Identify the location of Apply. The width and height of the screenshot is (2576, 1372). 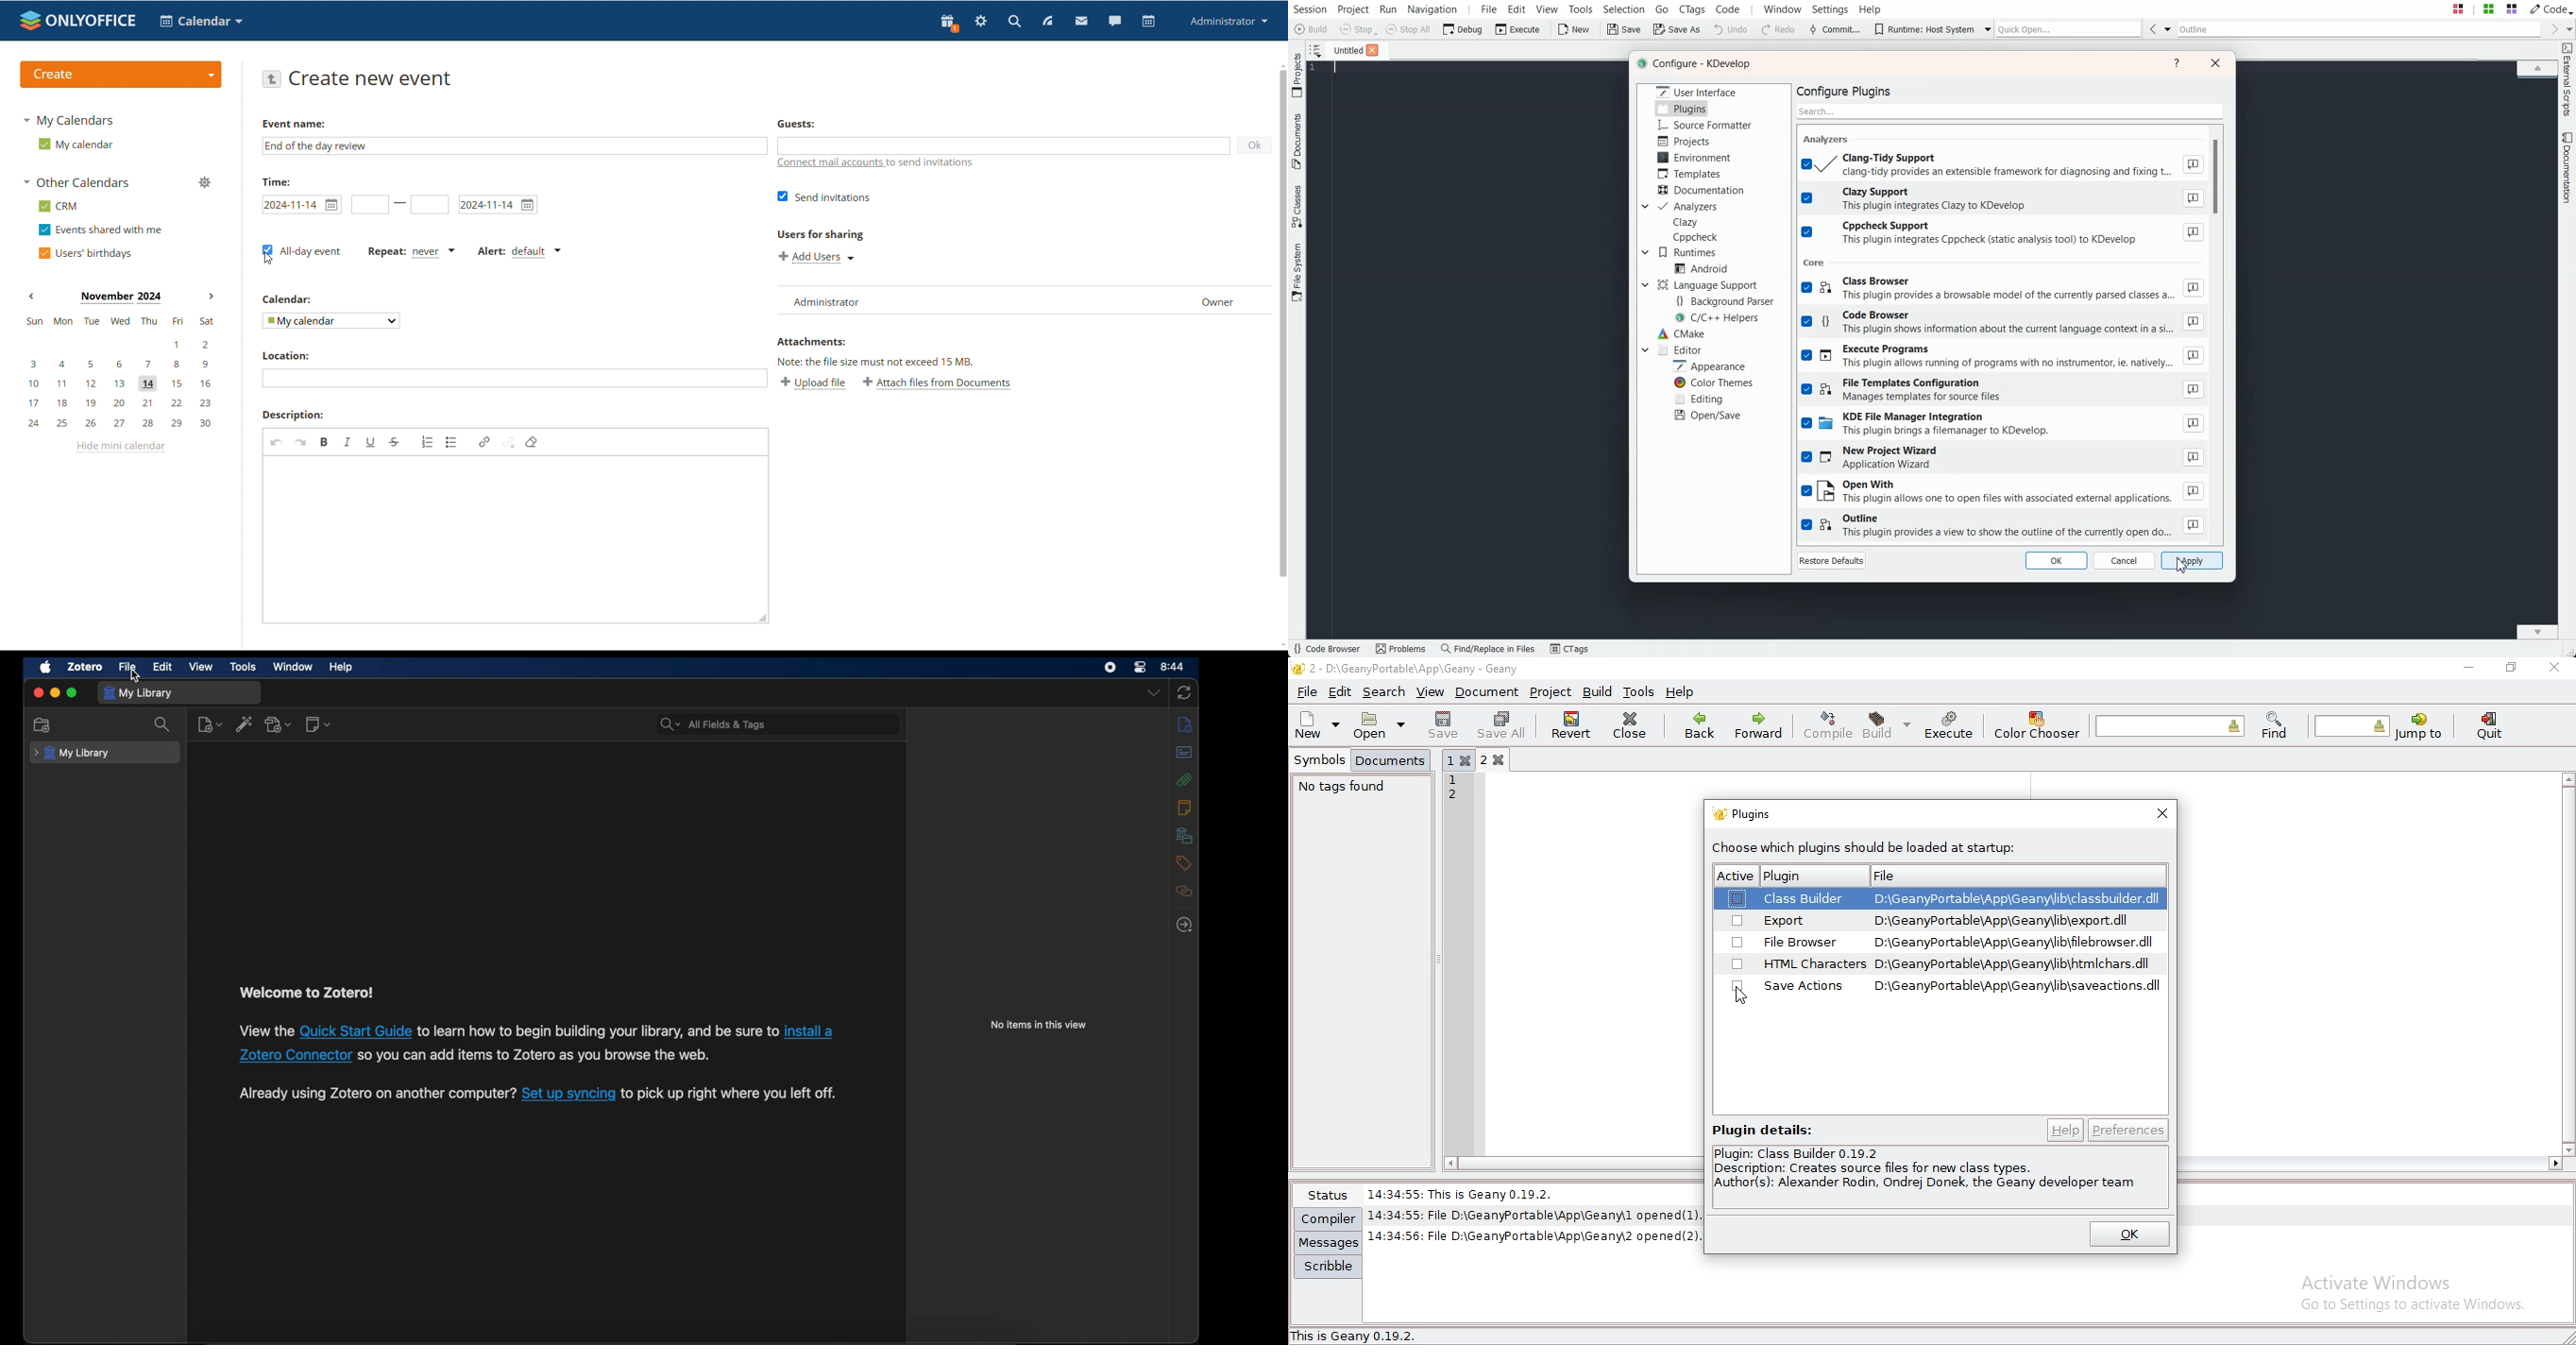
(2192, 561).